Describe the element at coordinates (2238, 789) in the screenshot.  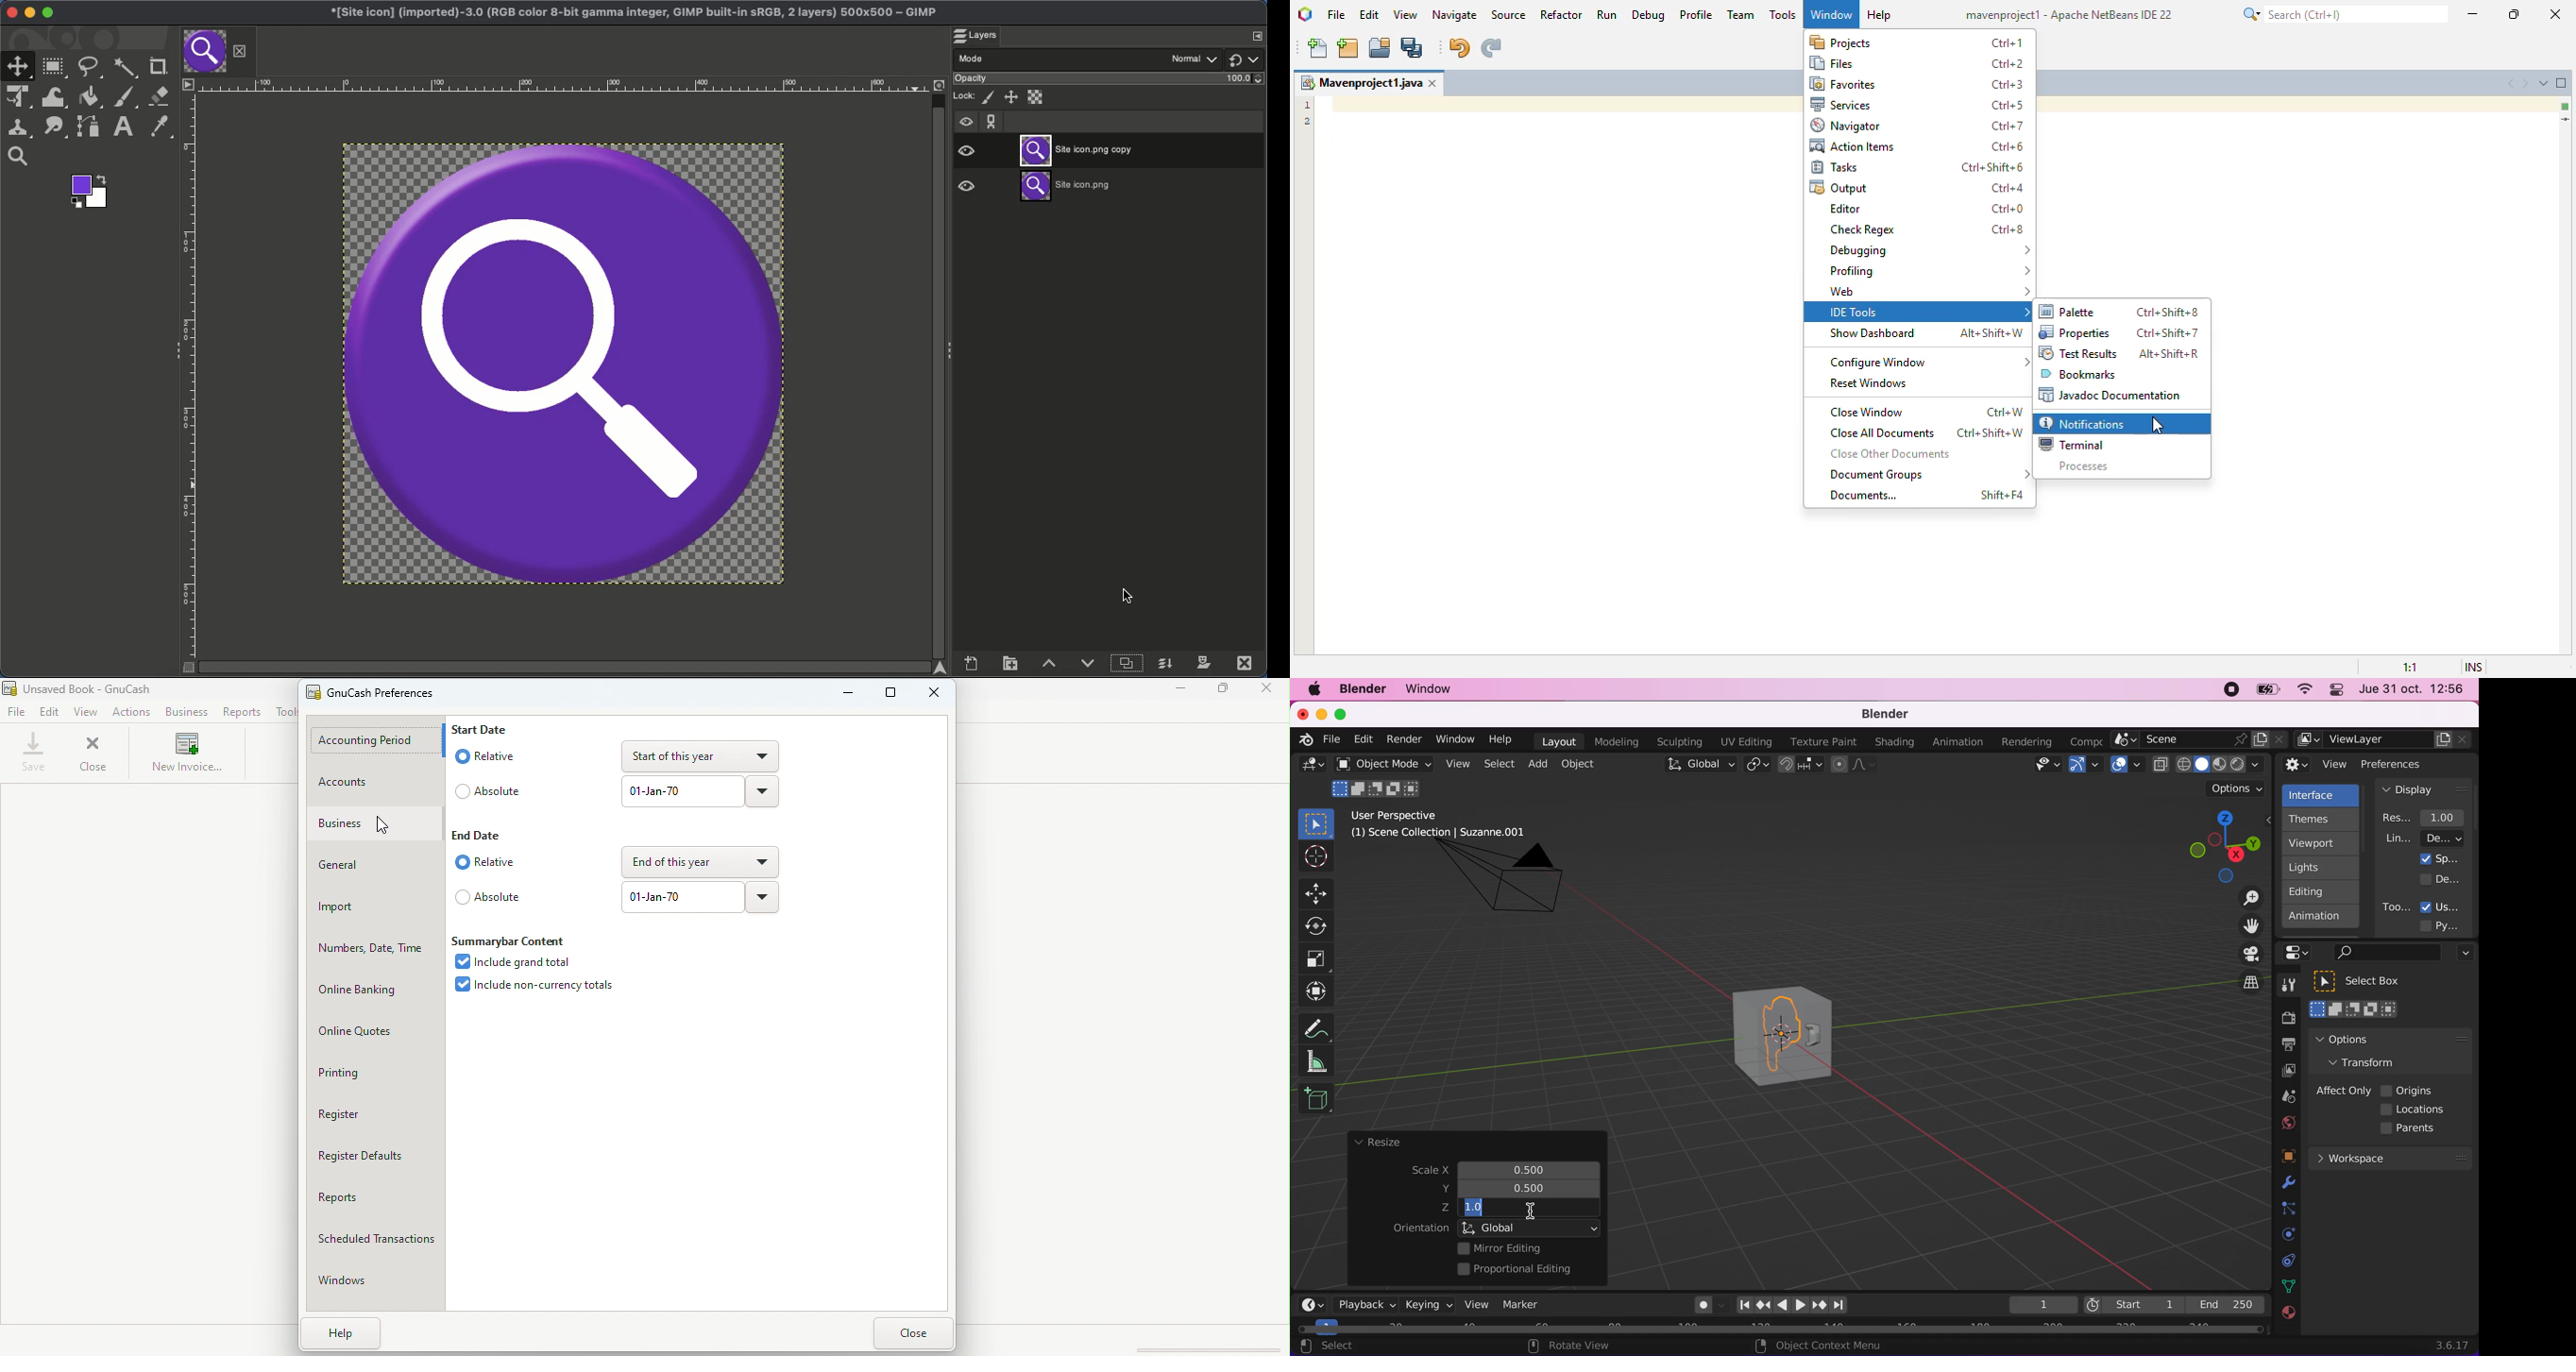
I see `options` at that location.